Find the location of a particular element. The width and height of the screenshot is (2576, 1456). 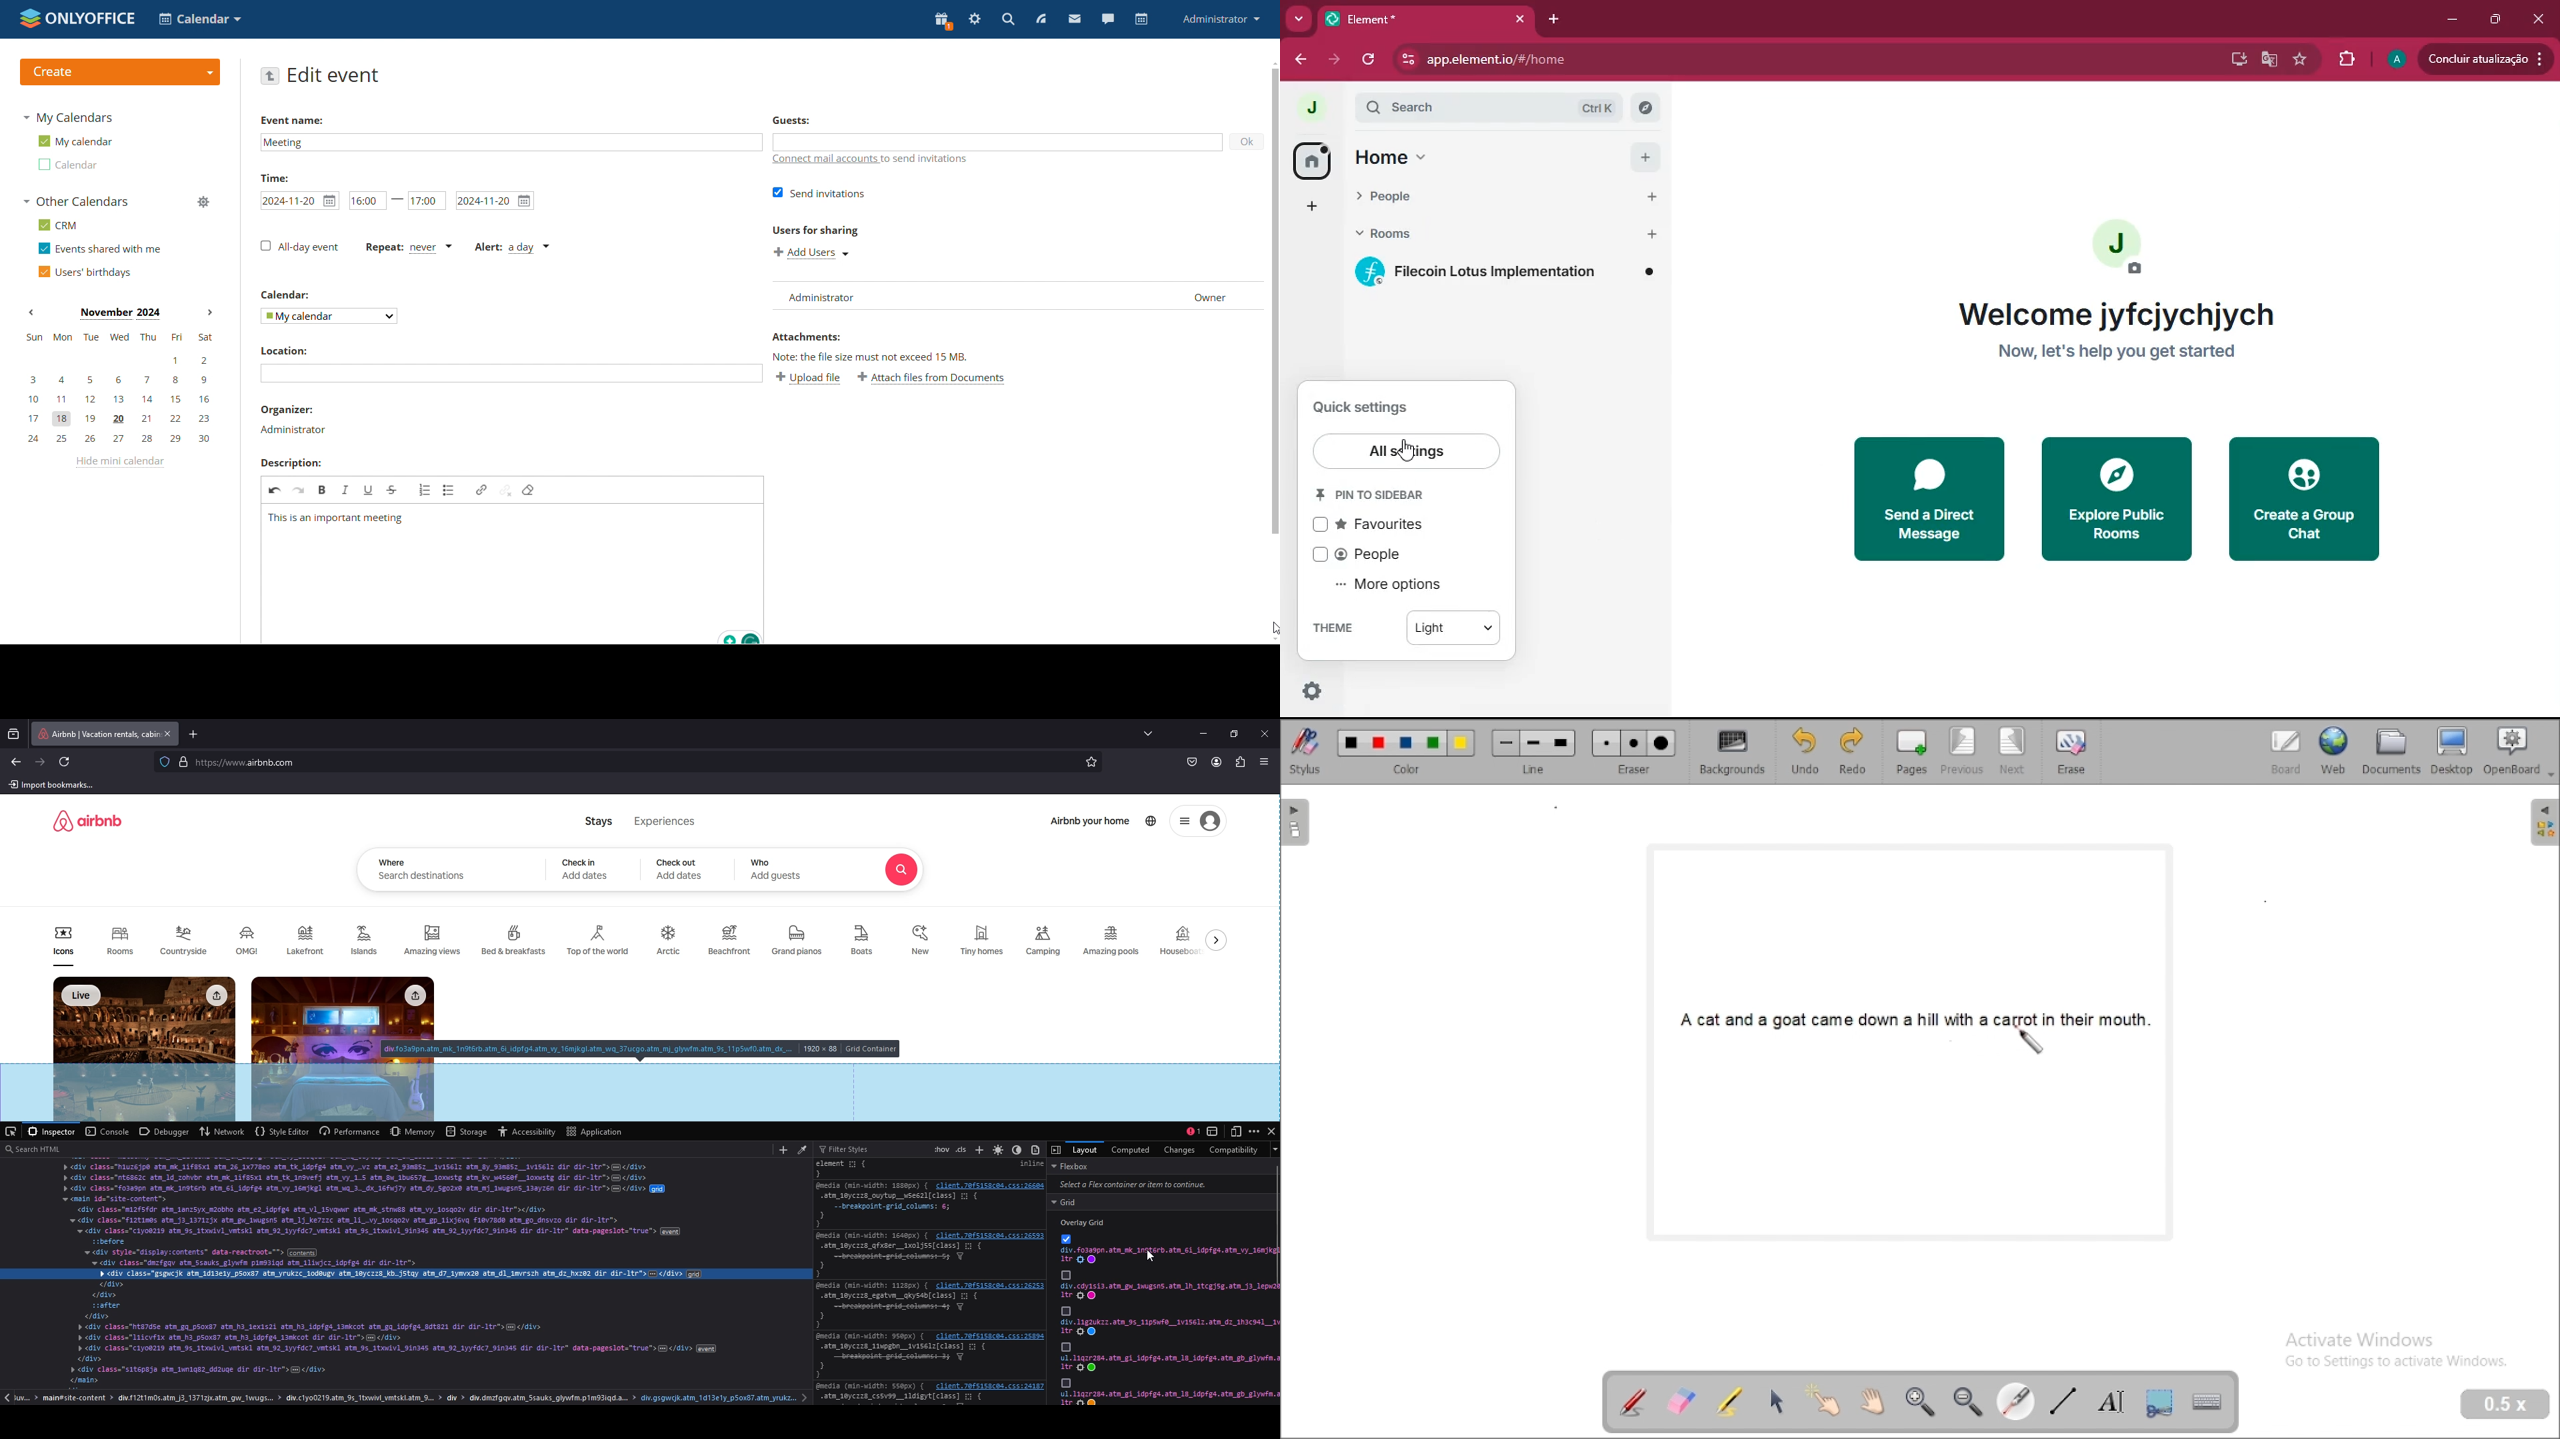

Search icon is located at coordinates (901, 870).